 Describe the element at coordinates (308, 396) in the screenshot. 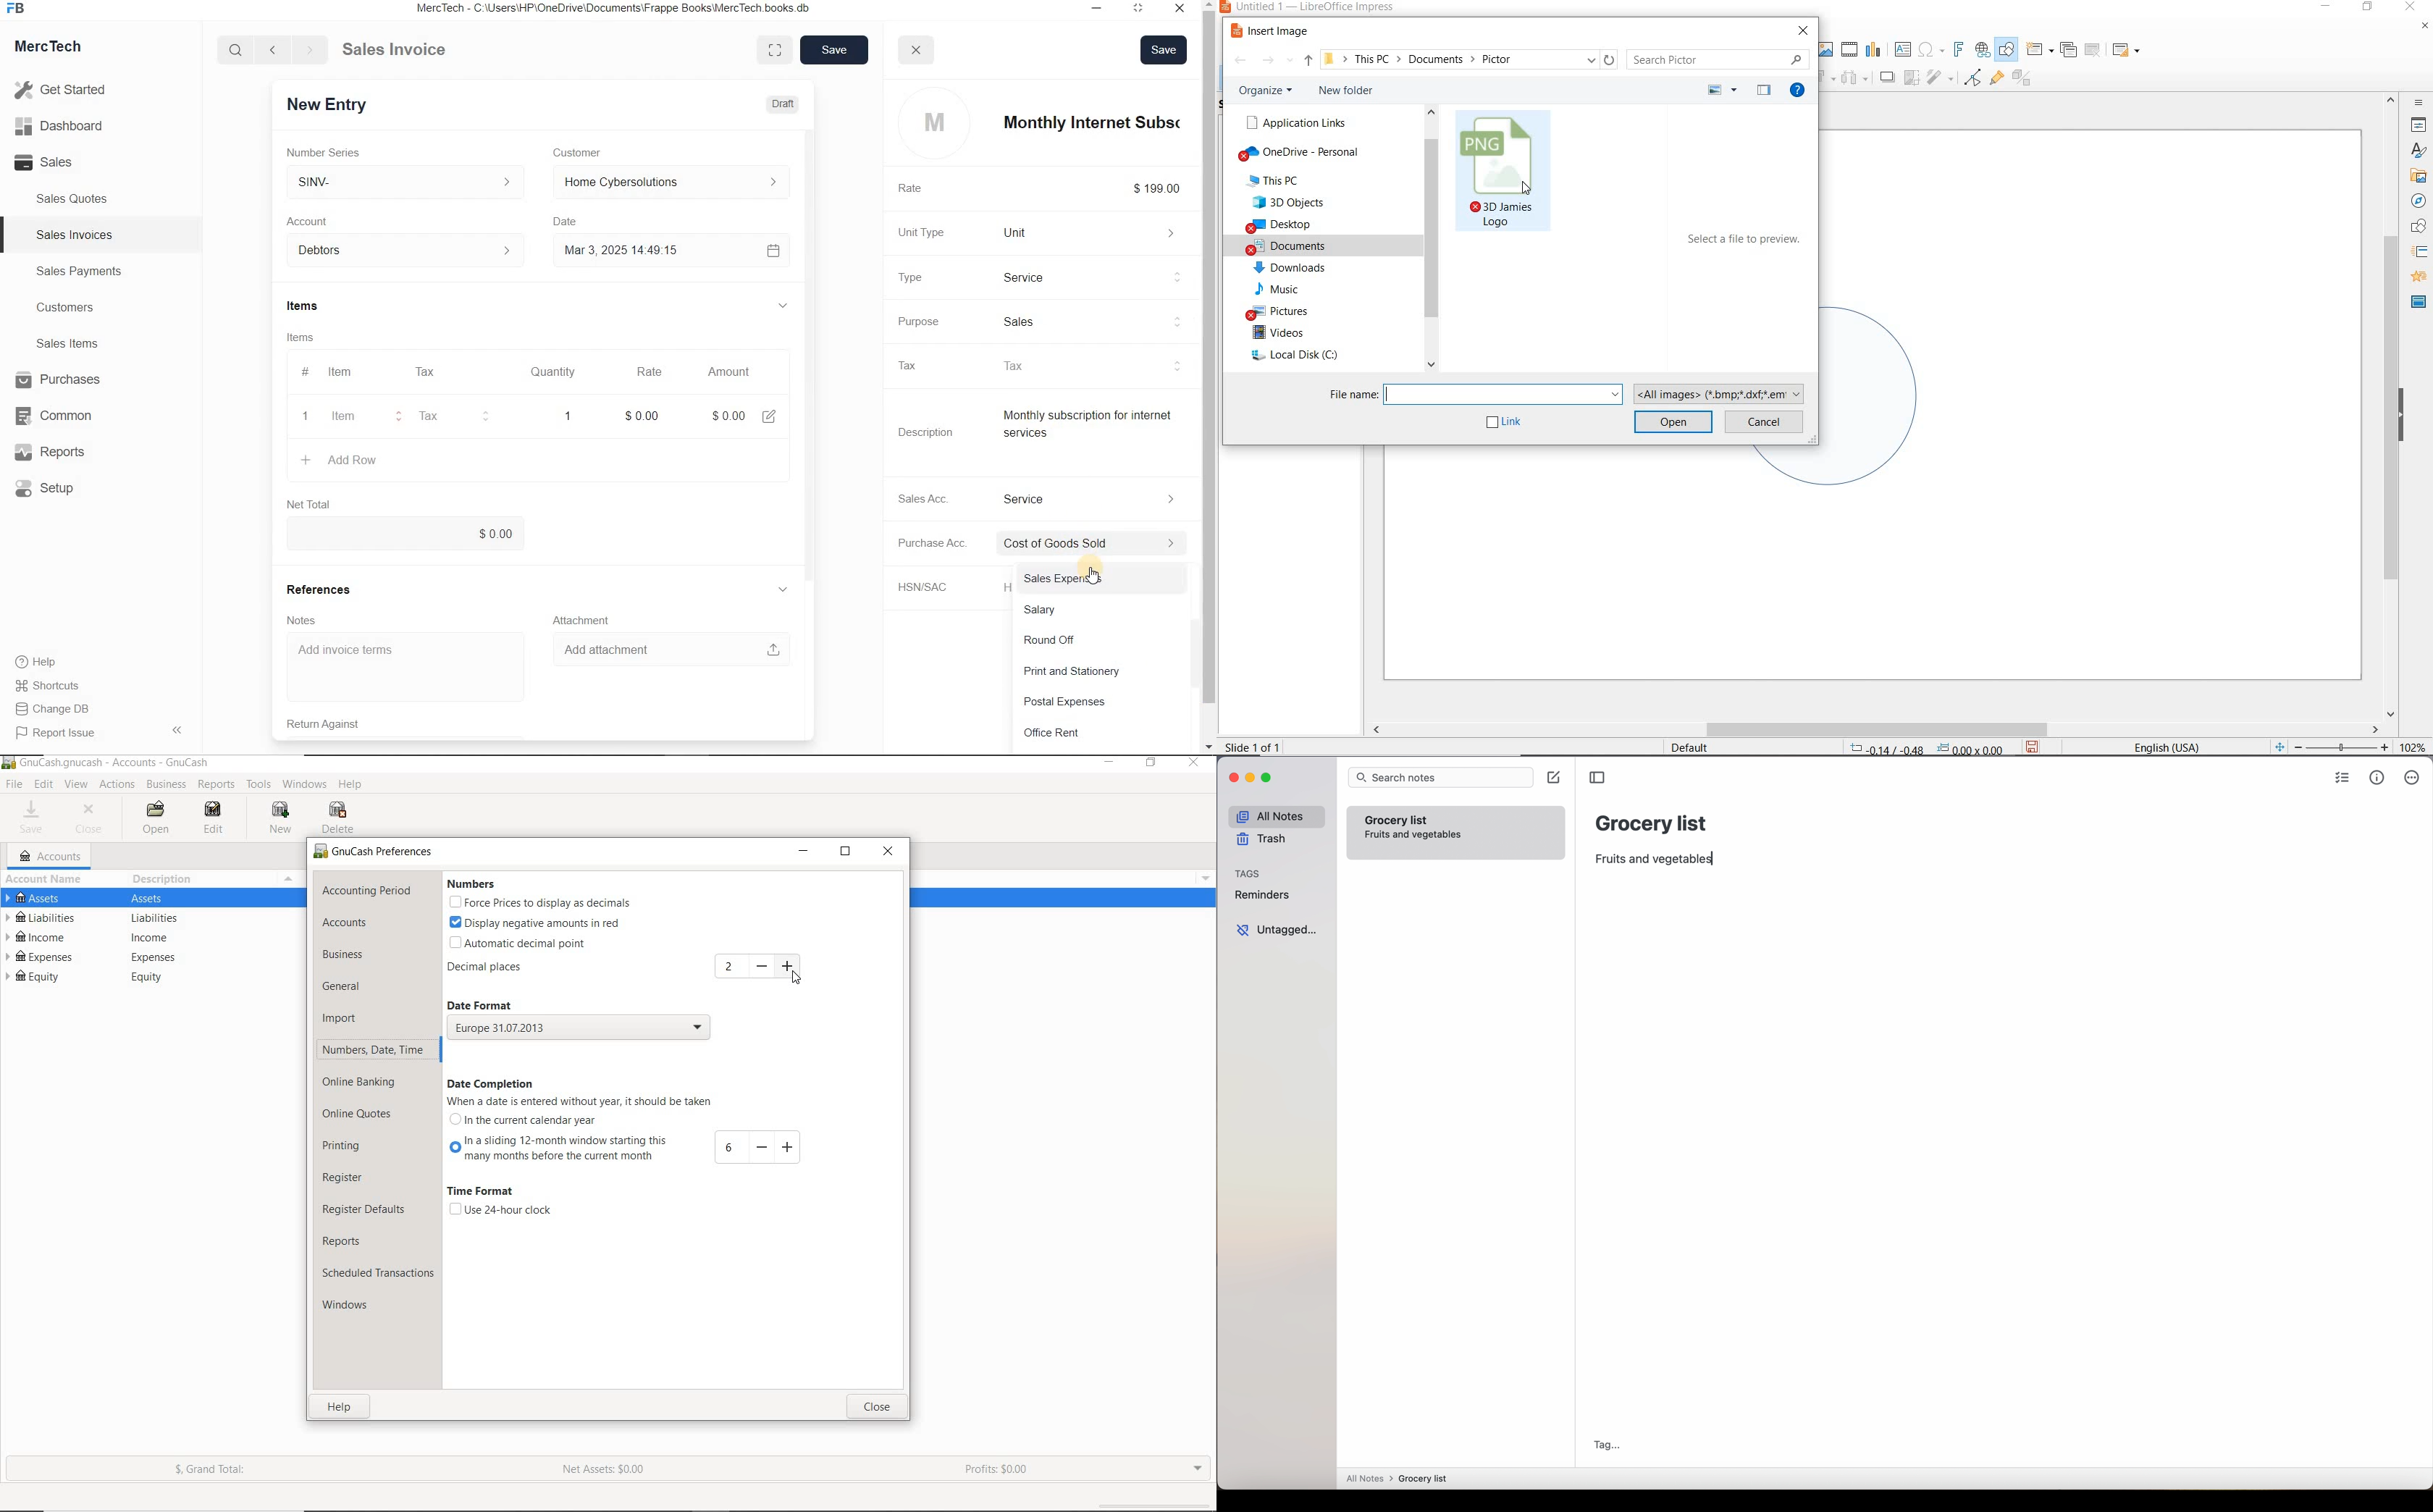

I see `item line number` at that location.